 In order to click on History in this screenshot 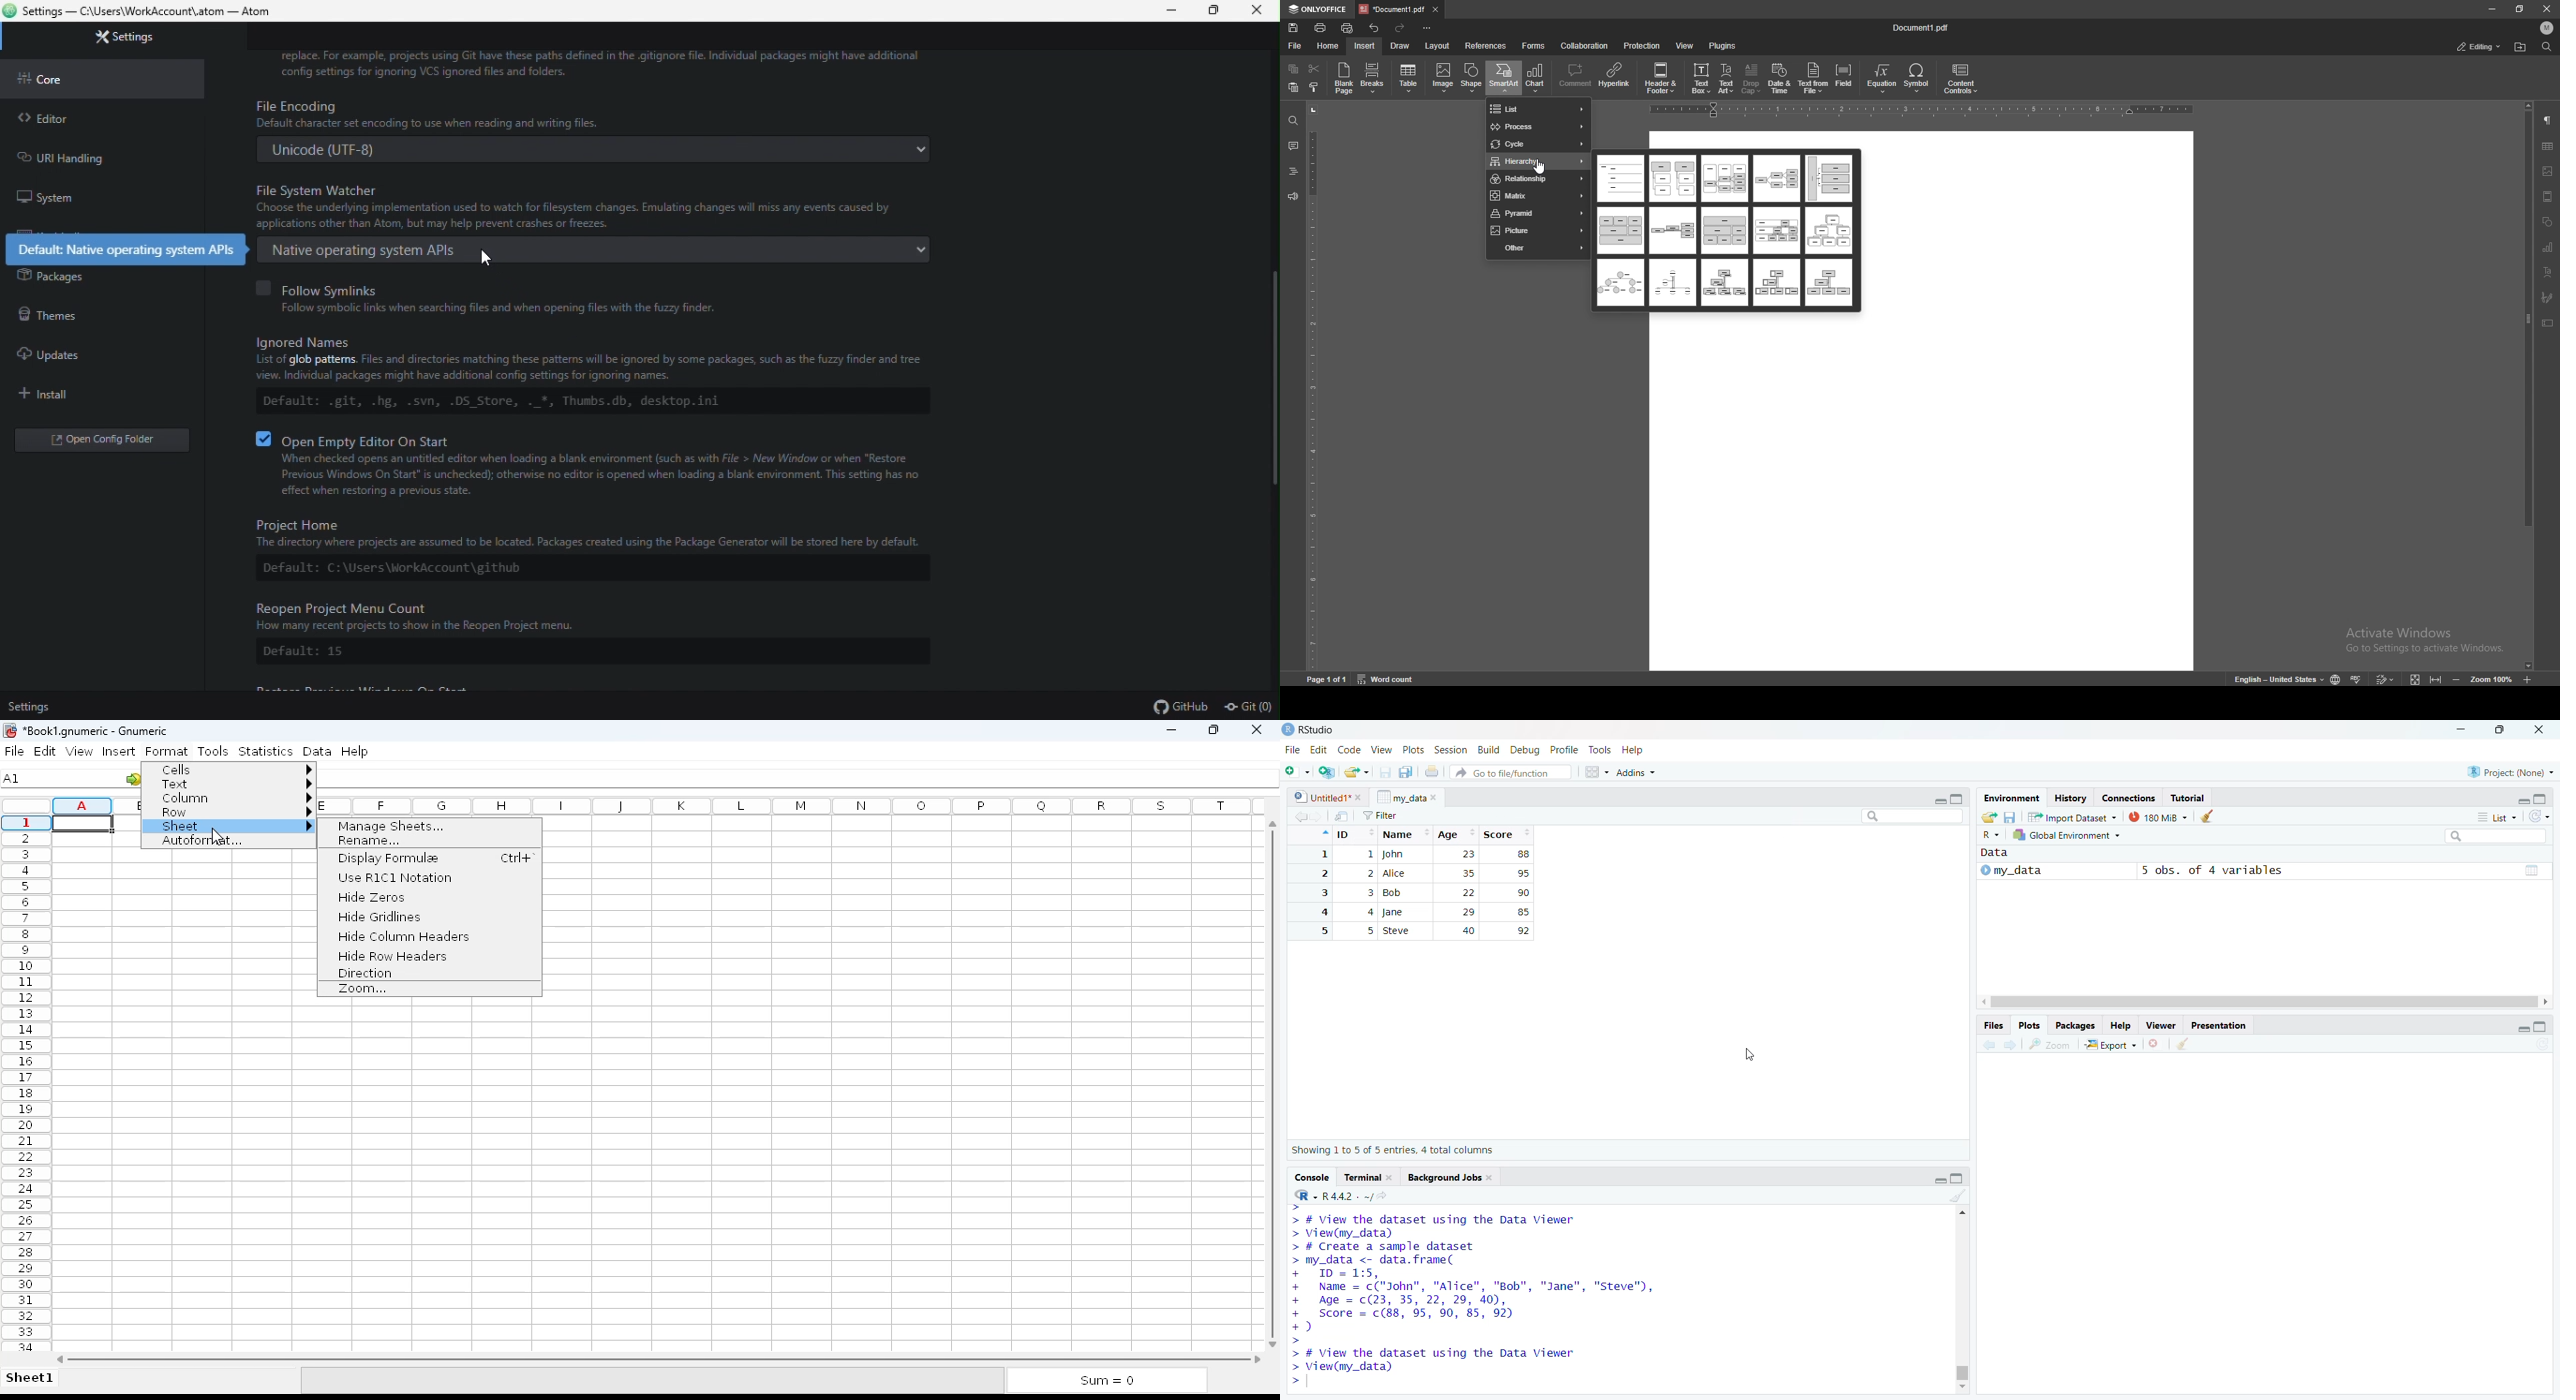, I will do `click(2069, 799)`.